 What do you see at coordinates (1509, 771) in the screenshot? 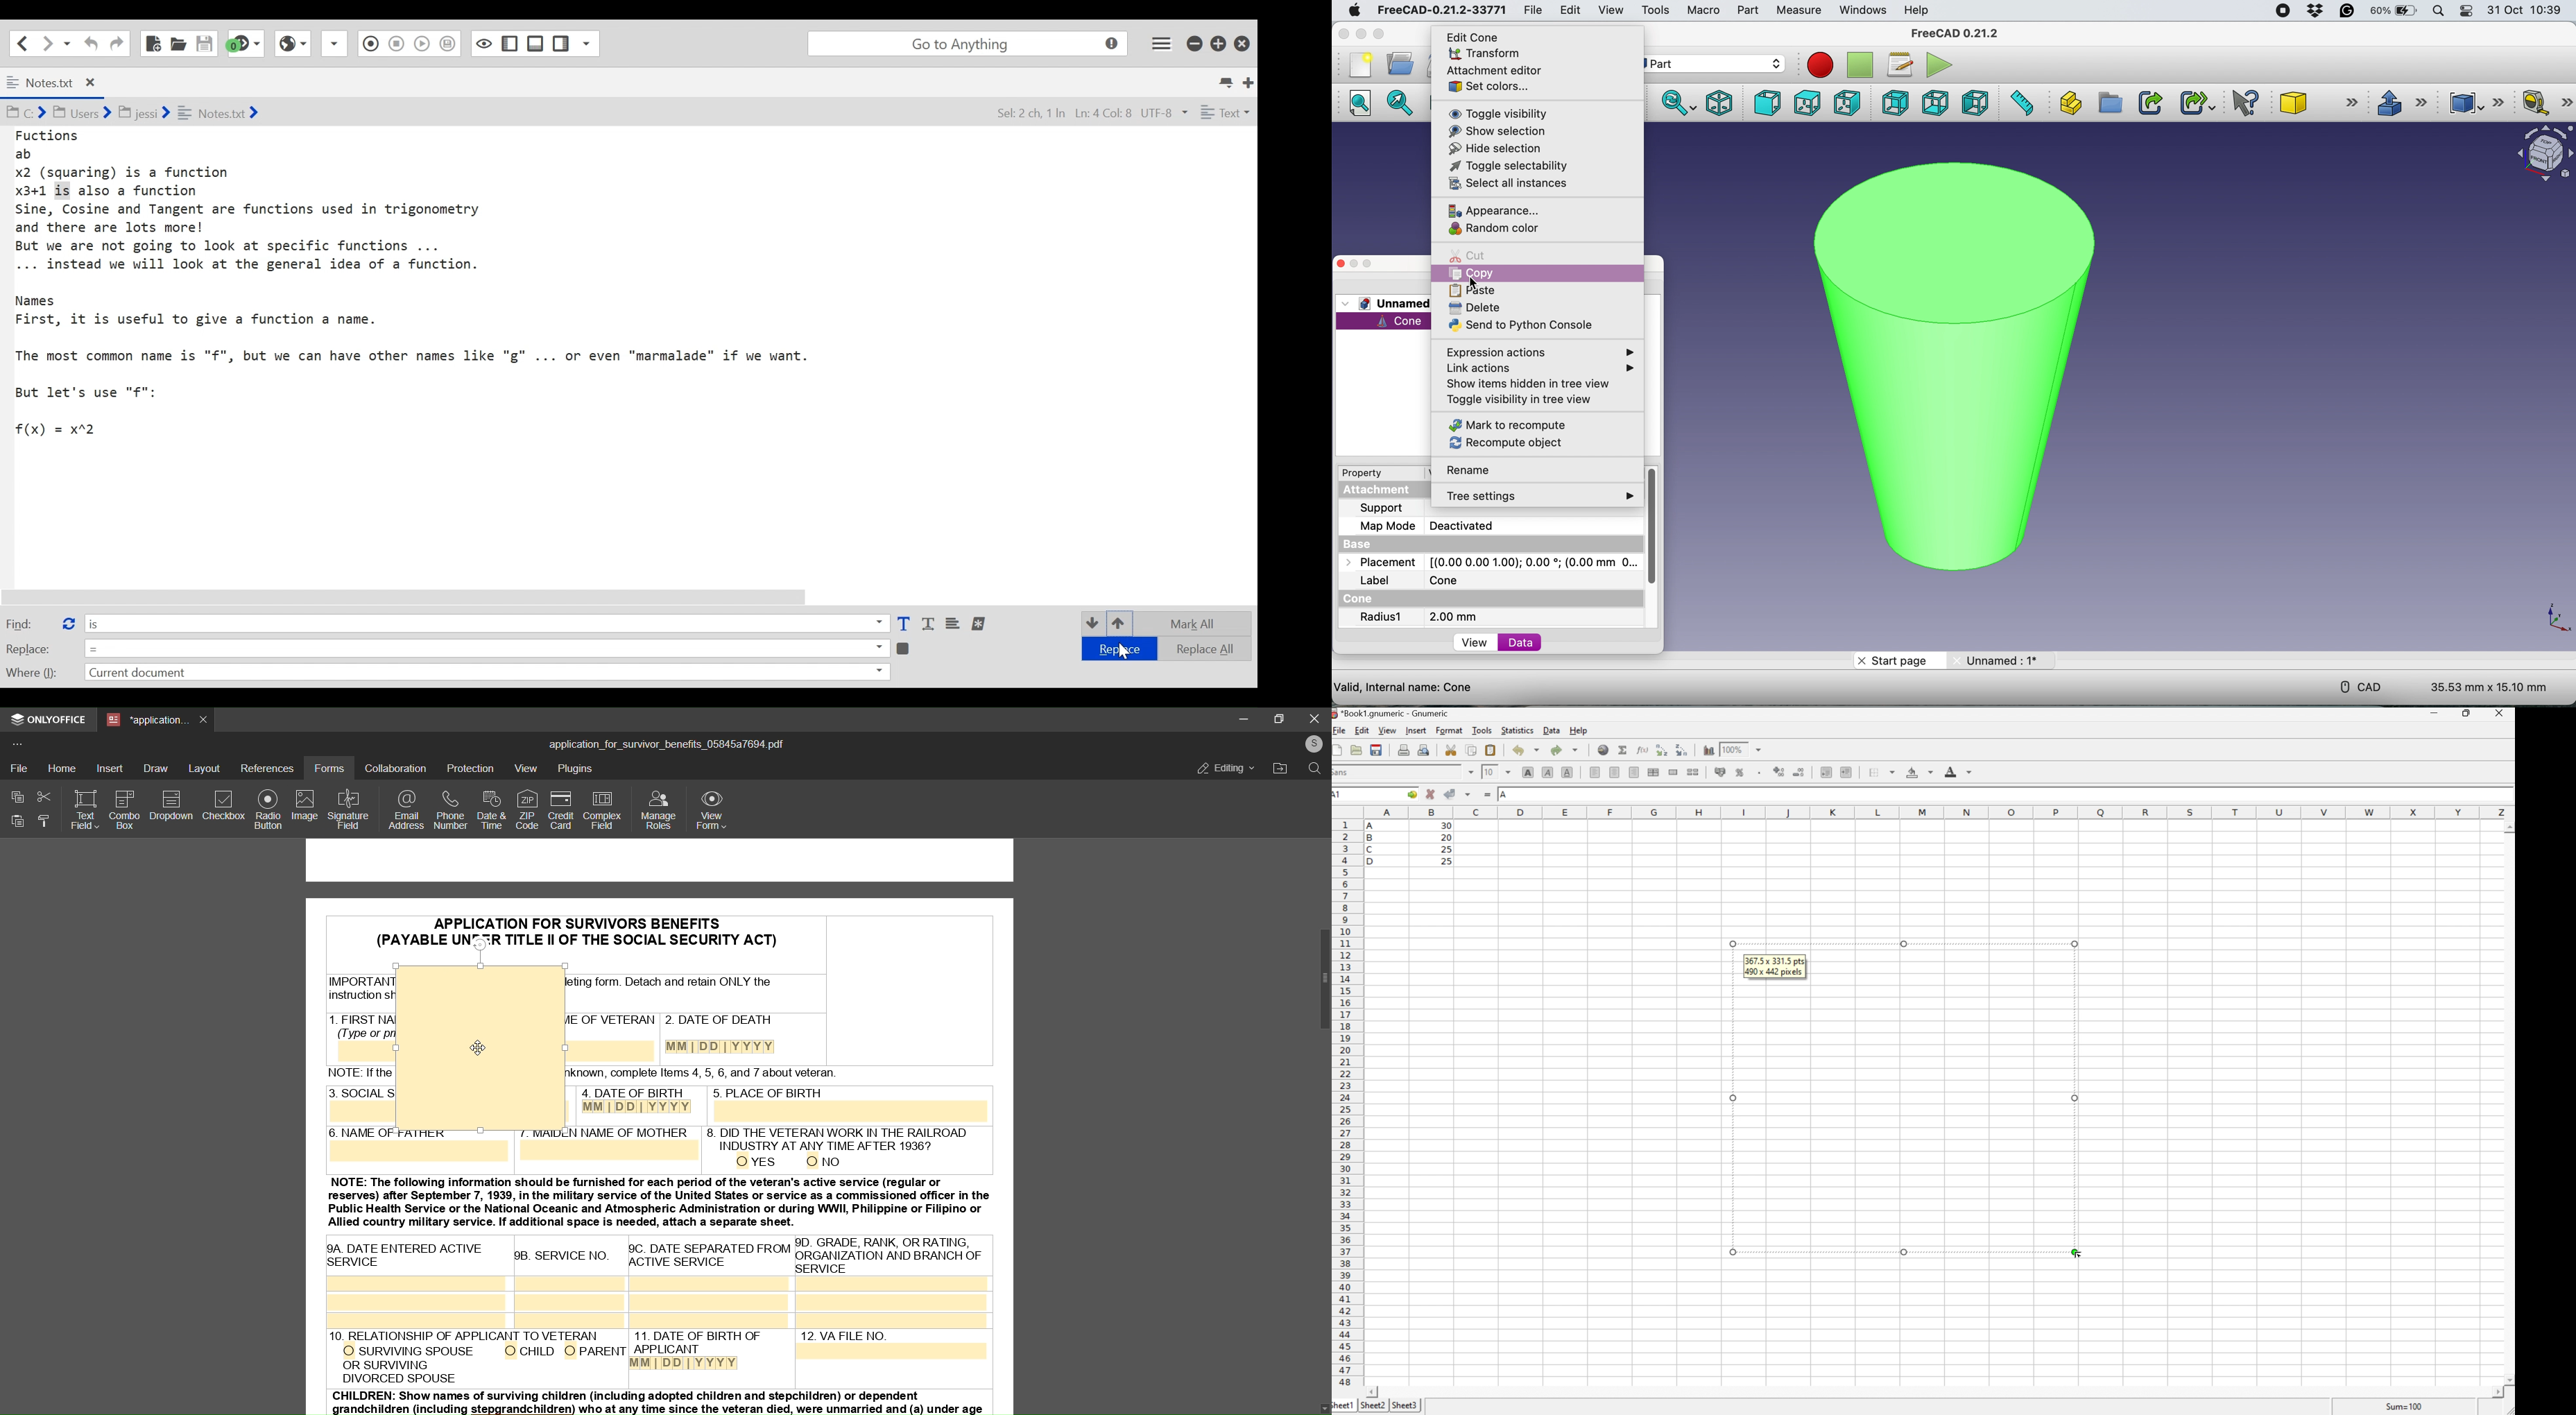
I see `Drop Down` at bounding box center [1509, 771].